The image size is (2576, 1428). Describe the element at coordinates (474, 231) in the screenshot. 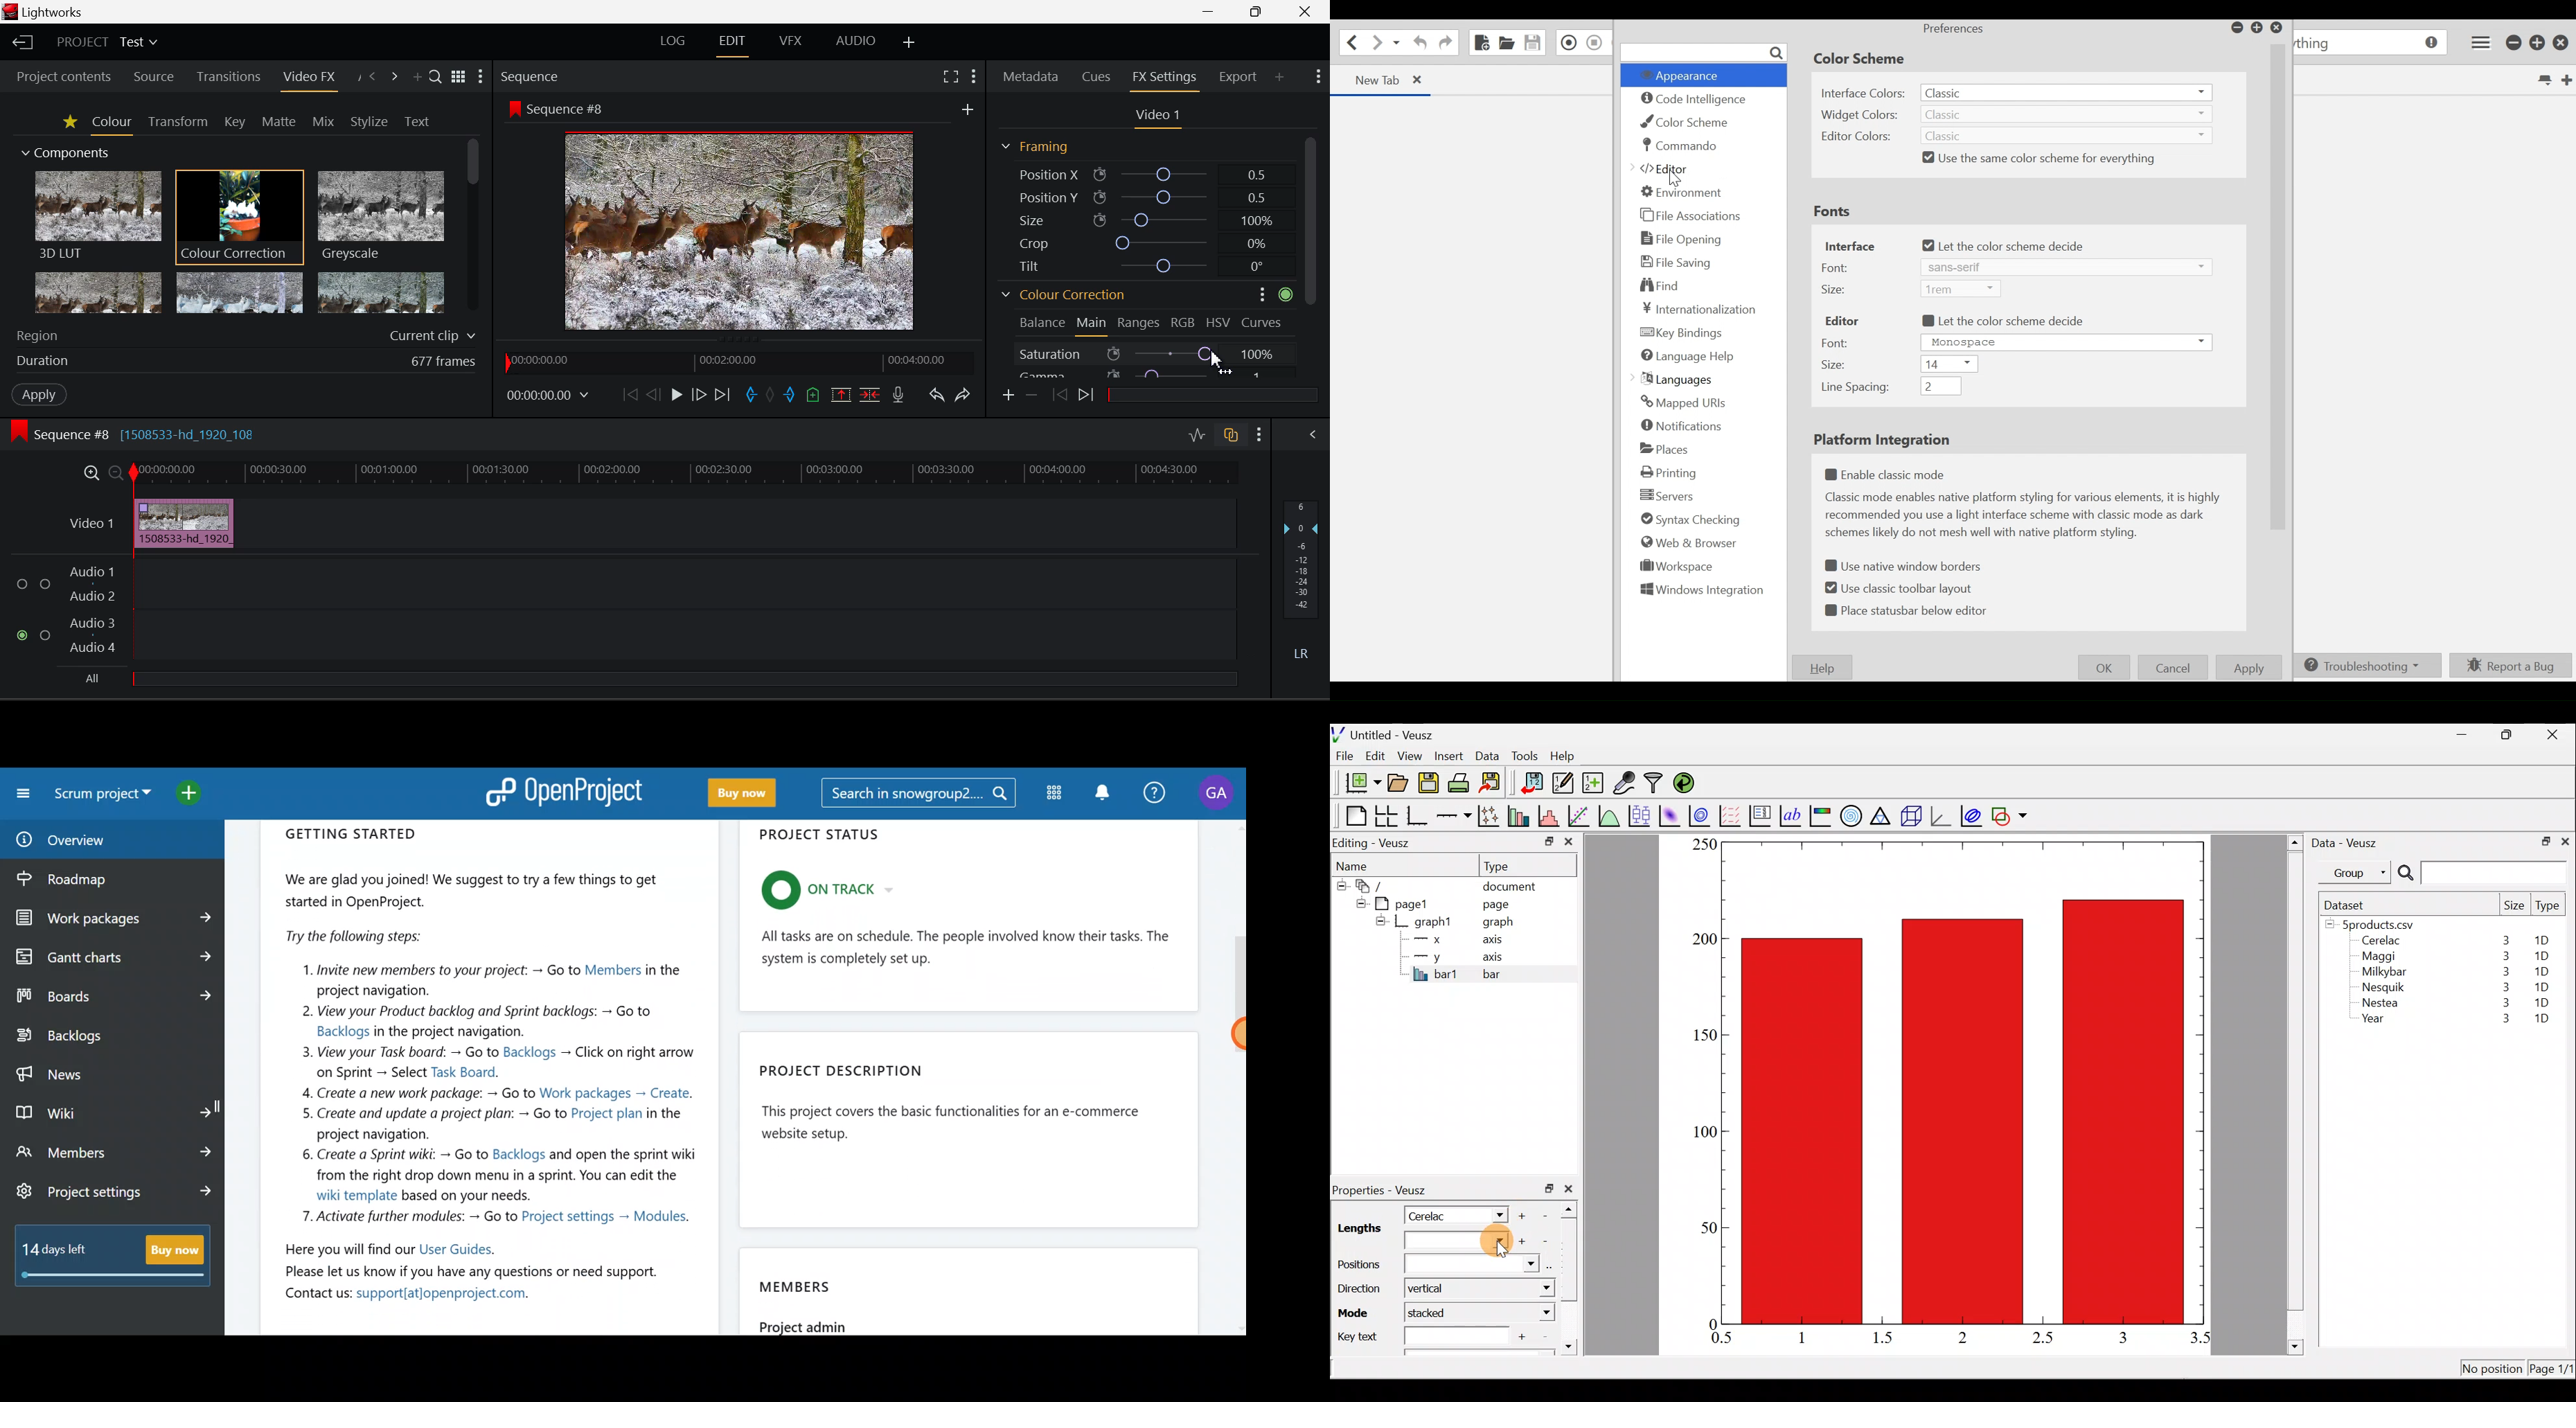

I see `Scroll Bar` at that location.